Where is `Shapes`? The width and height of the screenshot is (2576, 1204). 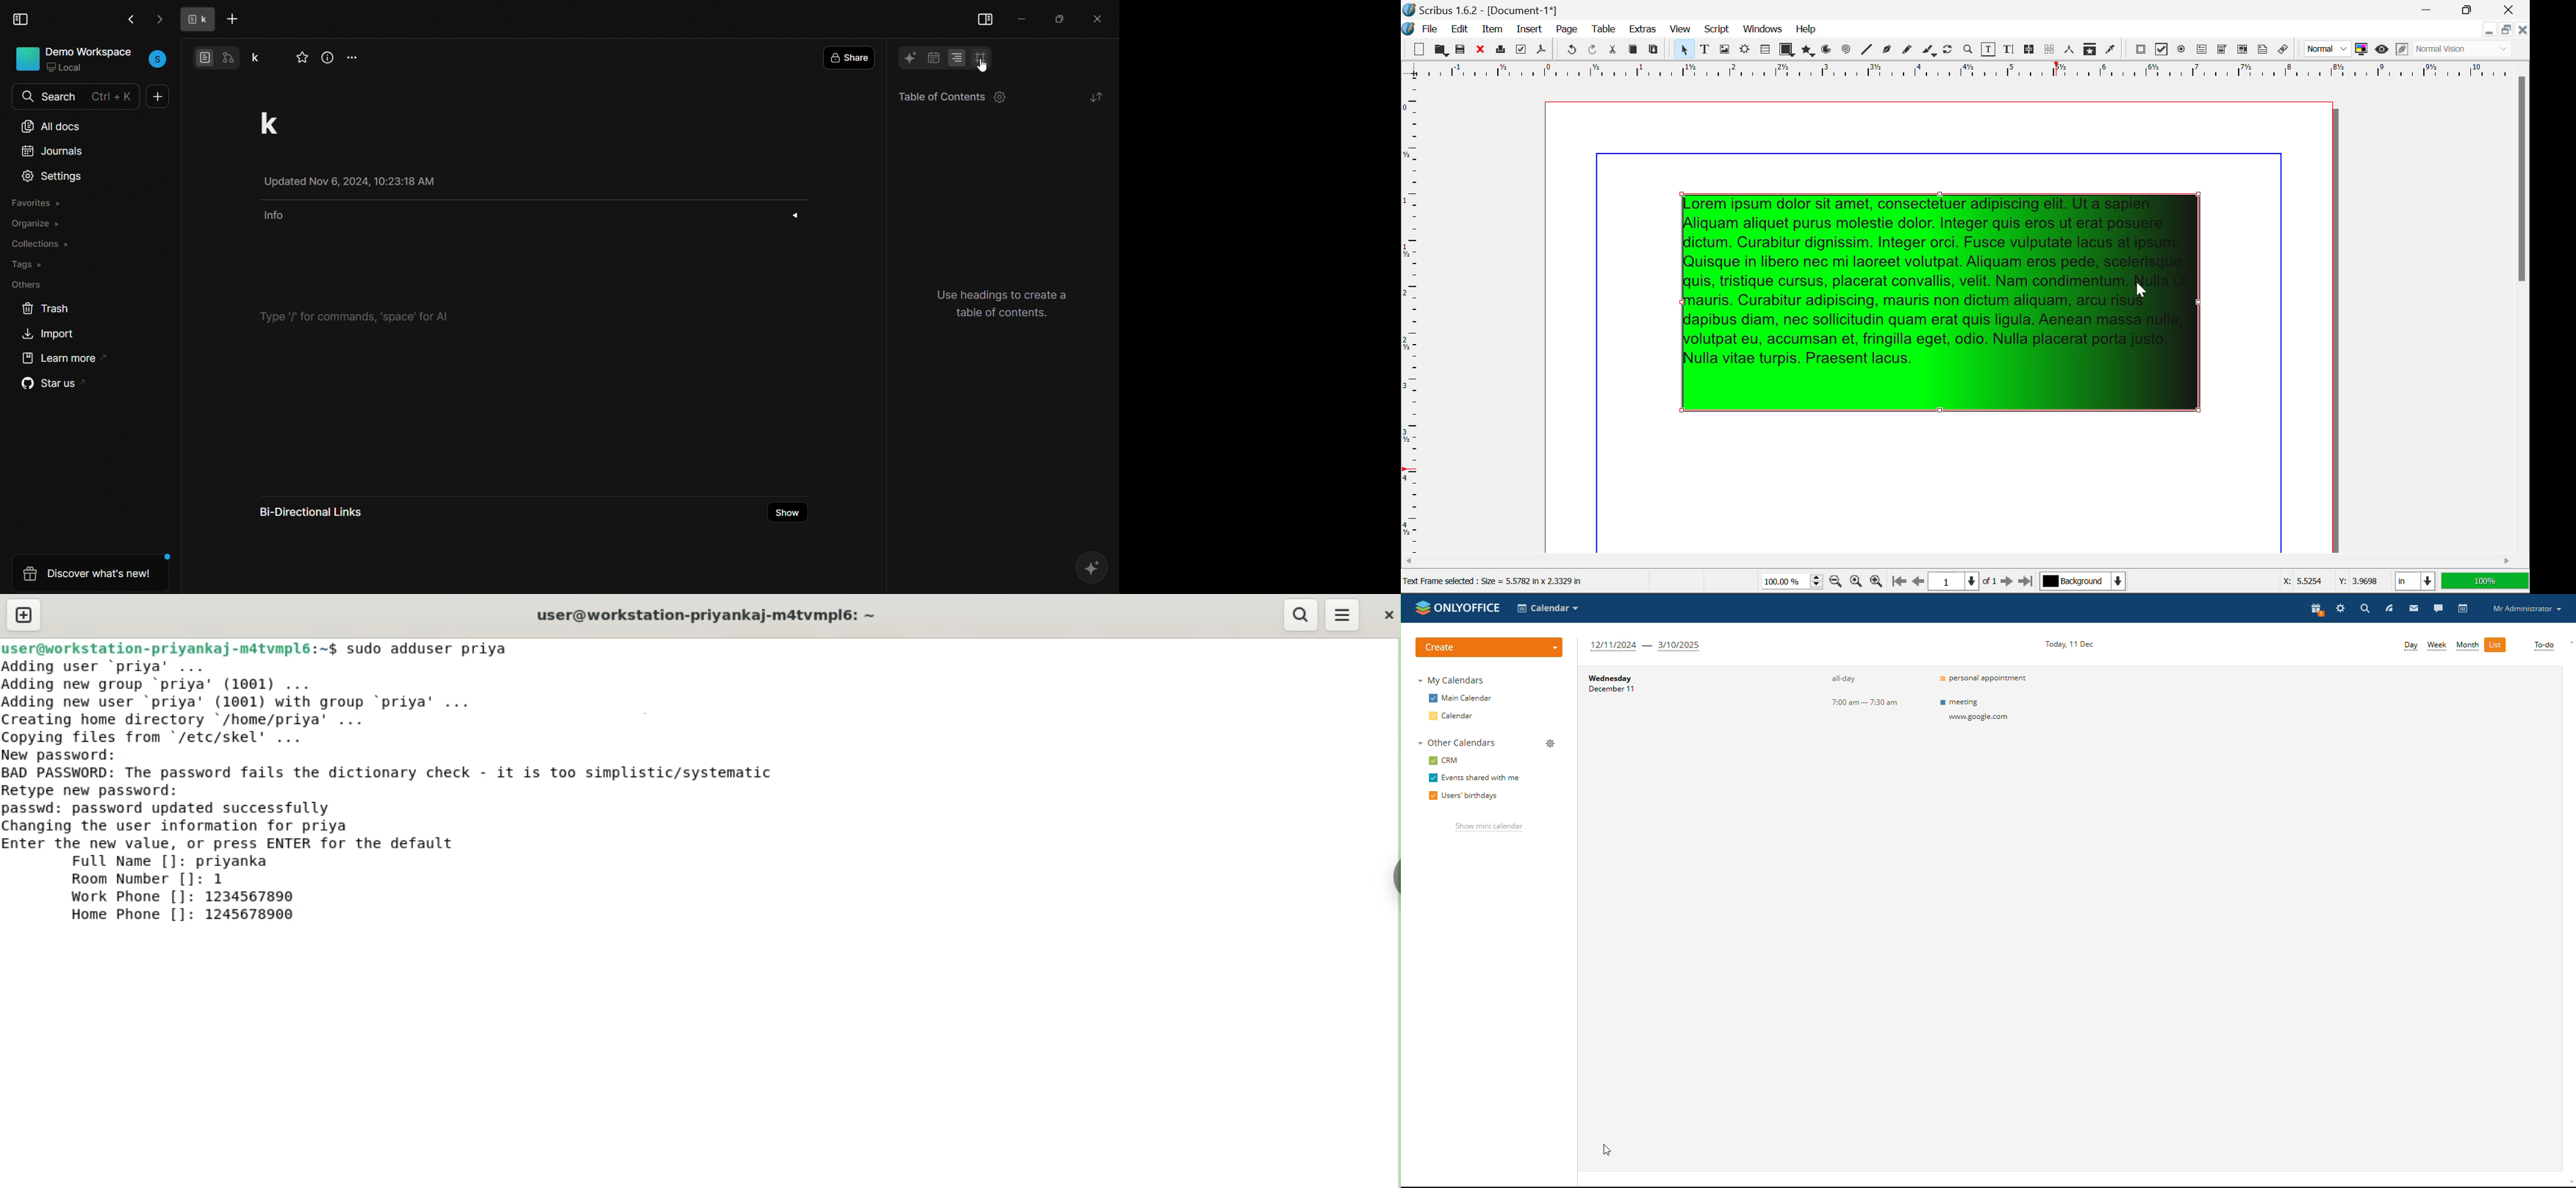
Shapes is located at coordinates (1787, 51).